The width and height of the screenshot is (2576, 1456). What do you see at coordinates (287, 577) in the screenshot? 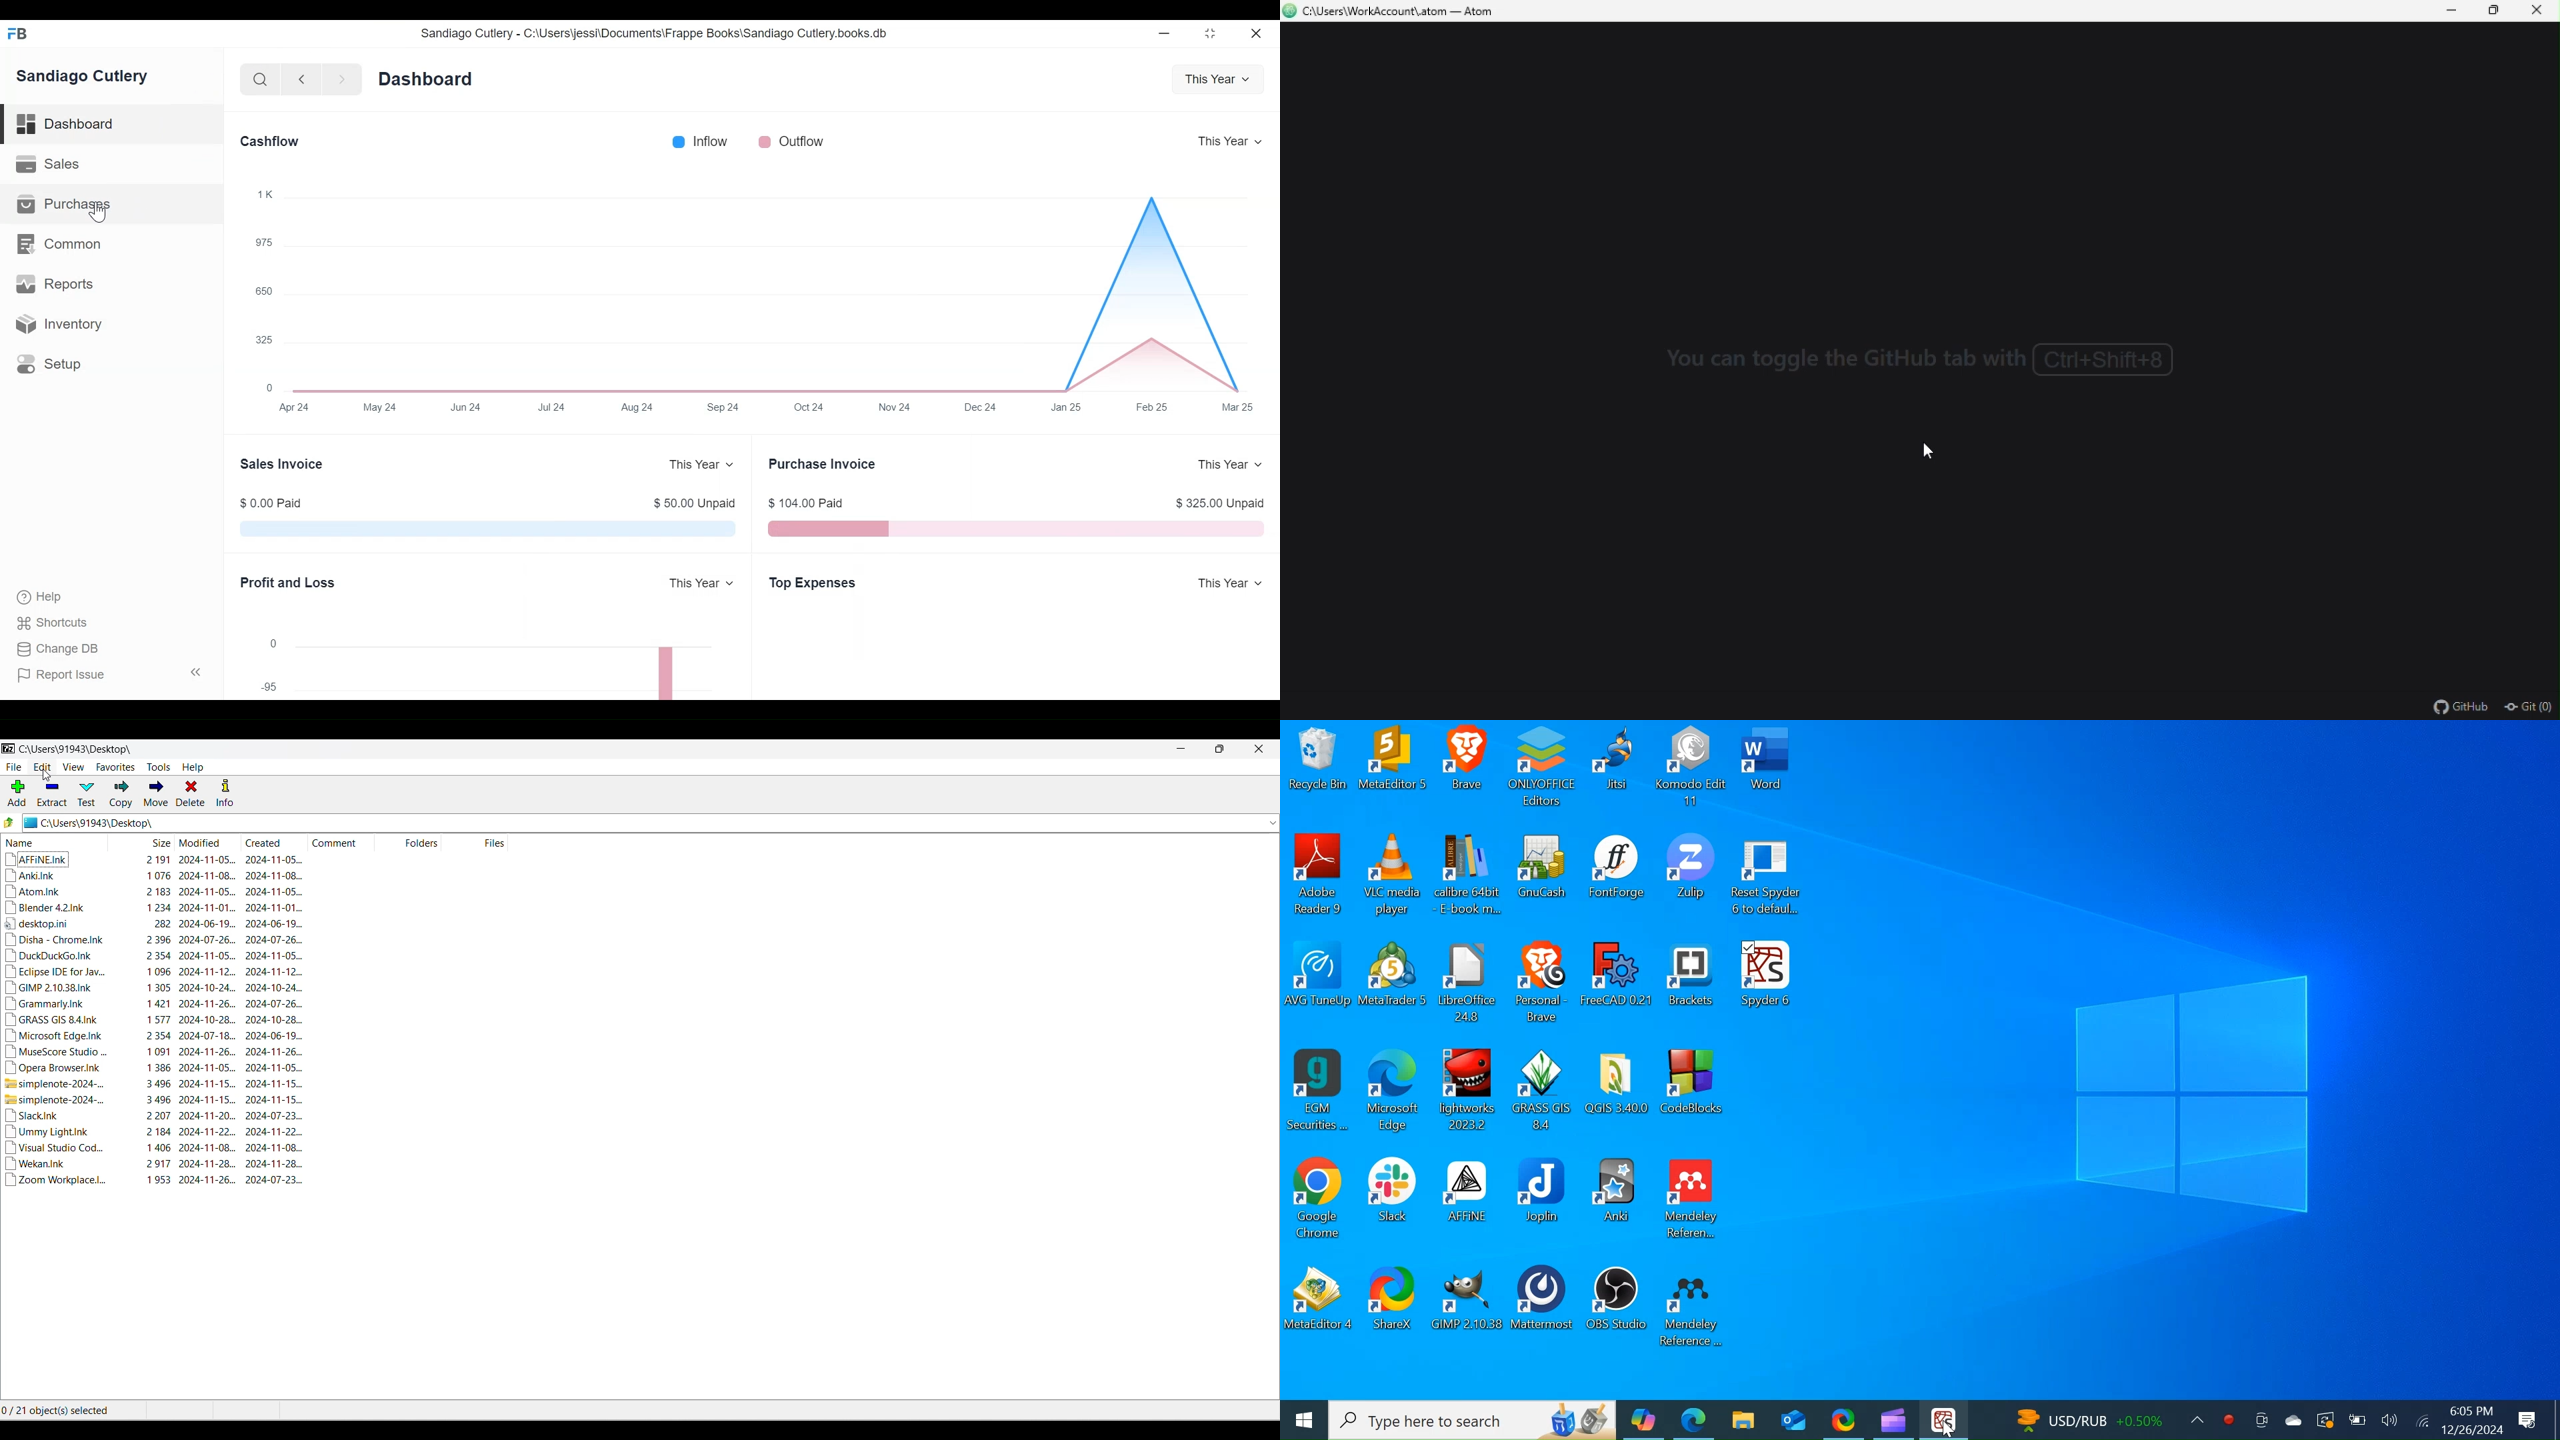
I see `Profit and Loss` at bounding box center [287, 577].